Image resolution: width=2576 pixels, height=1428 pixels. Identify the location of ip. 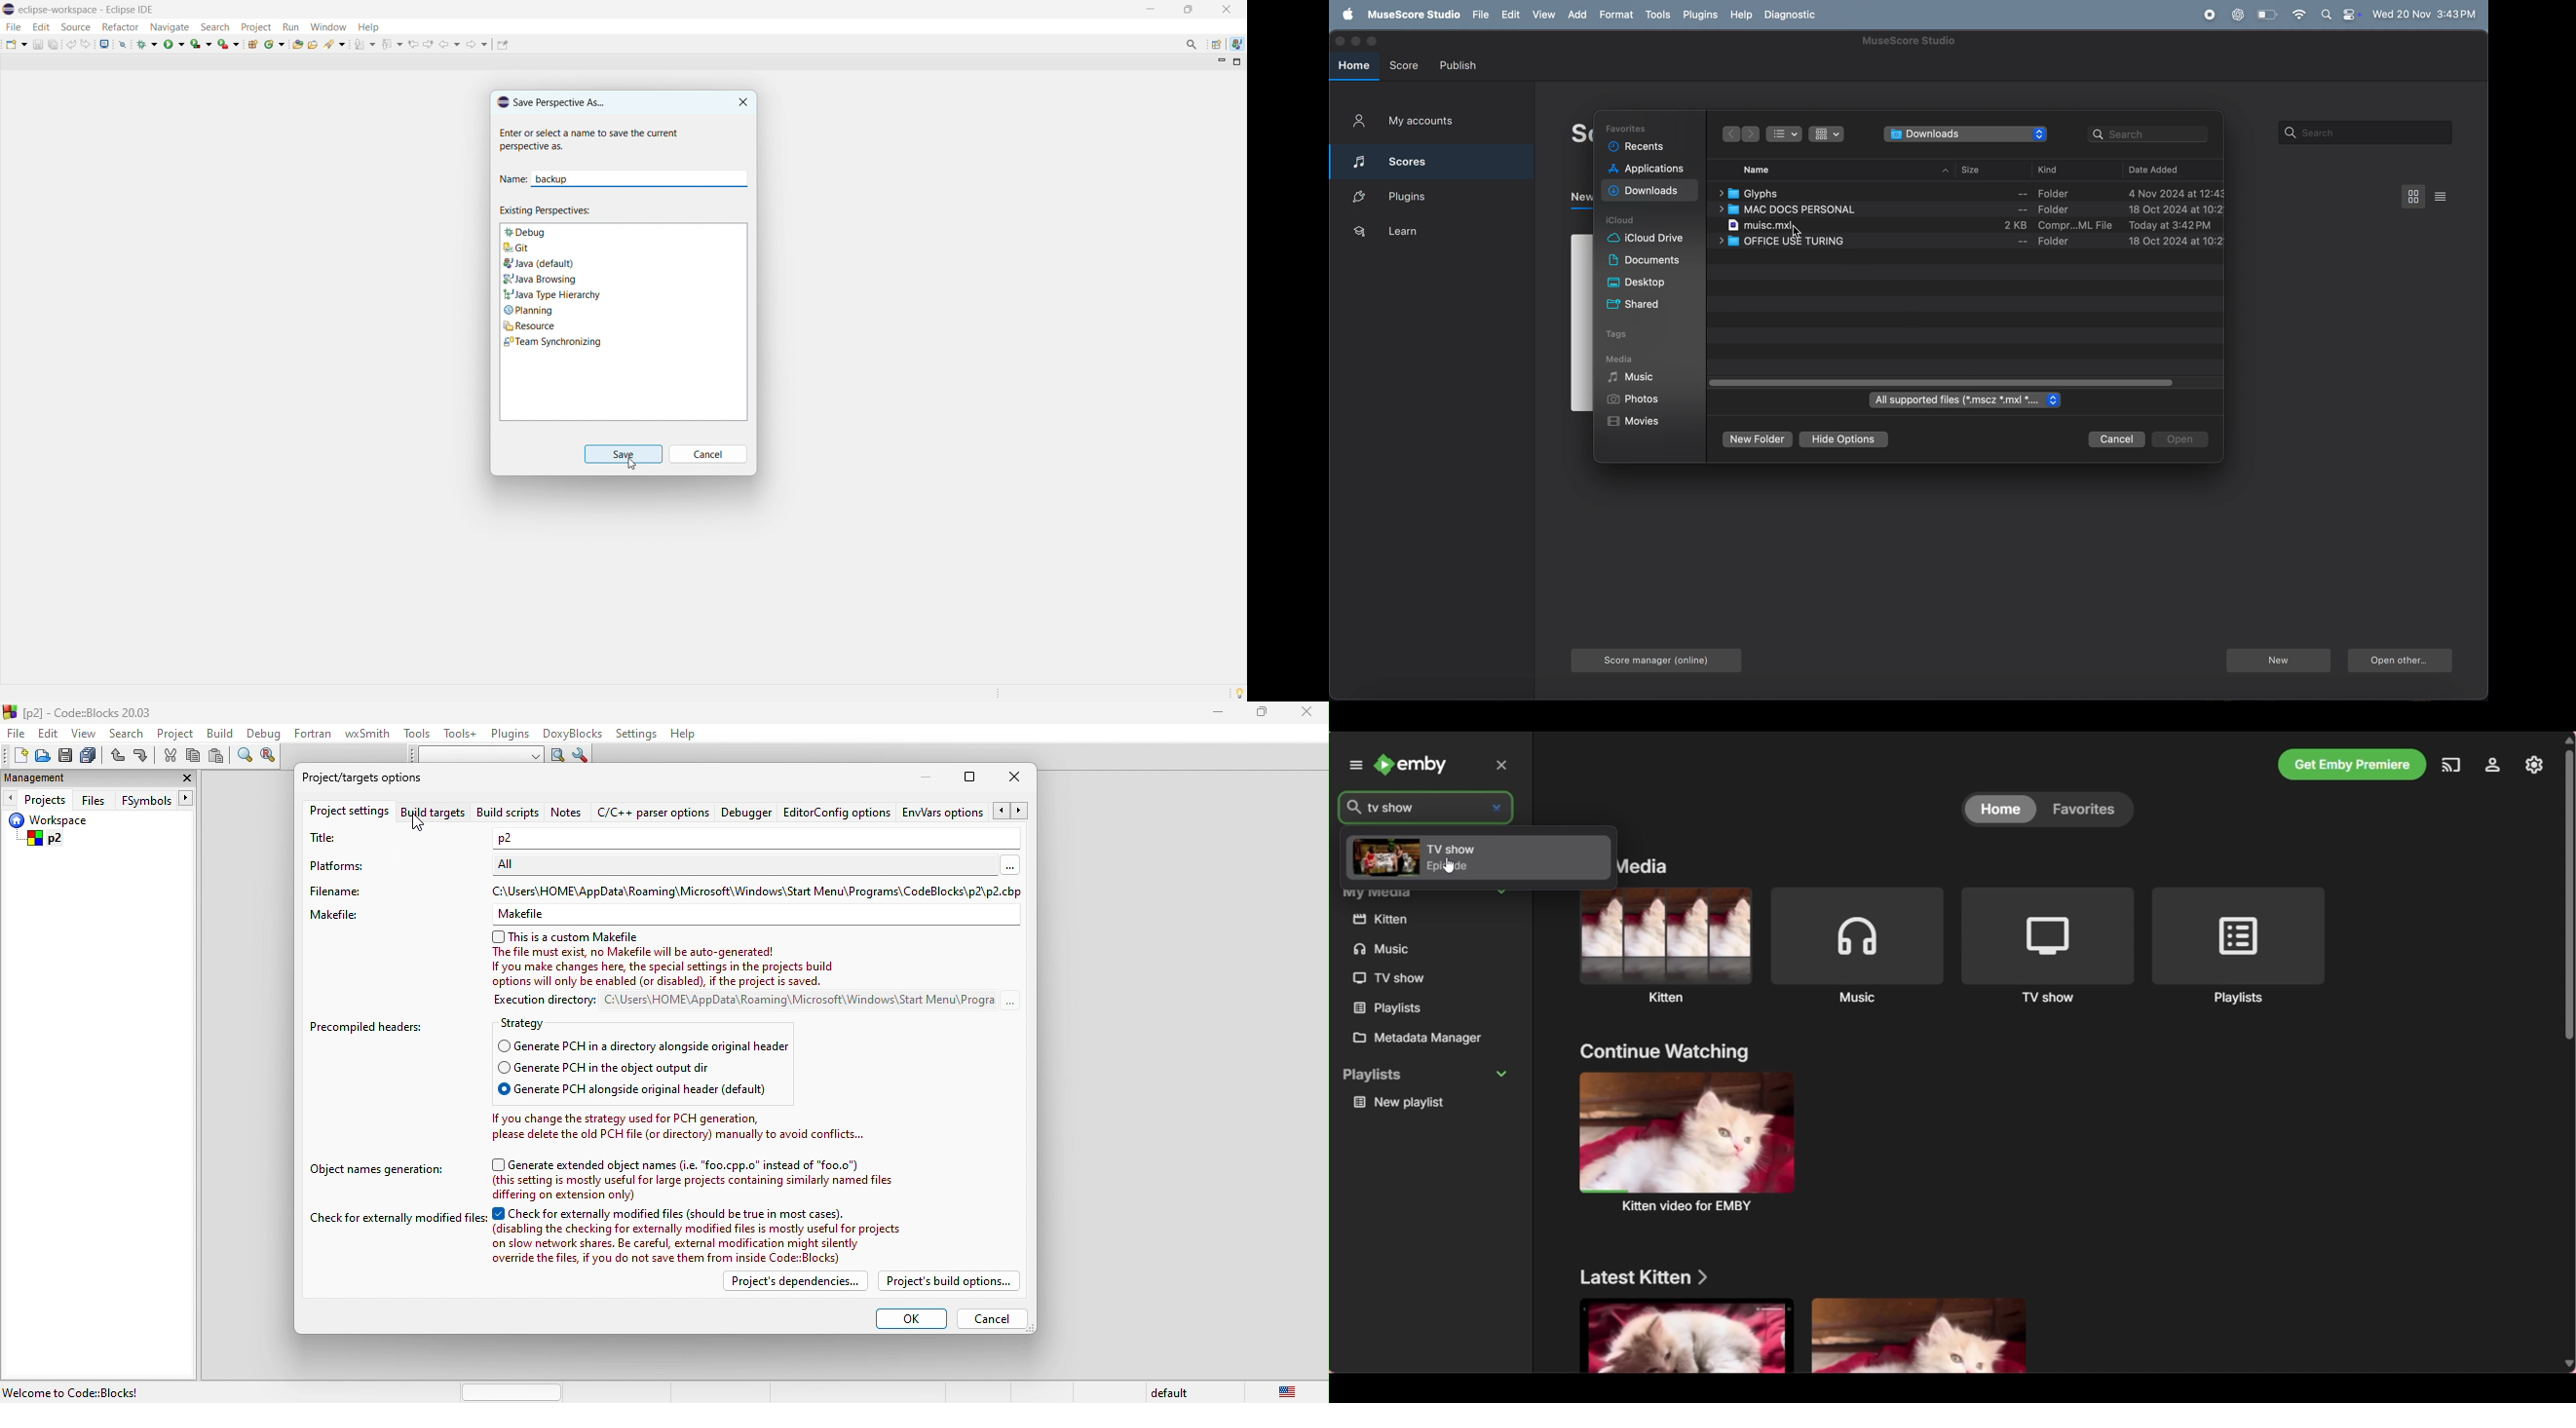
(1947, 170).